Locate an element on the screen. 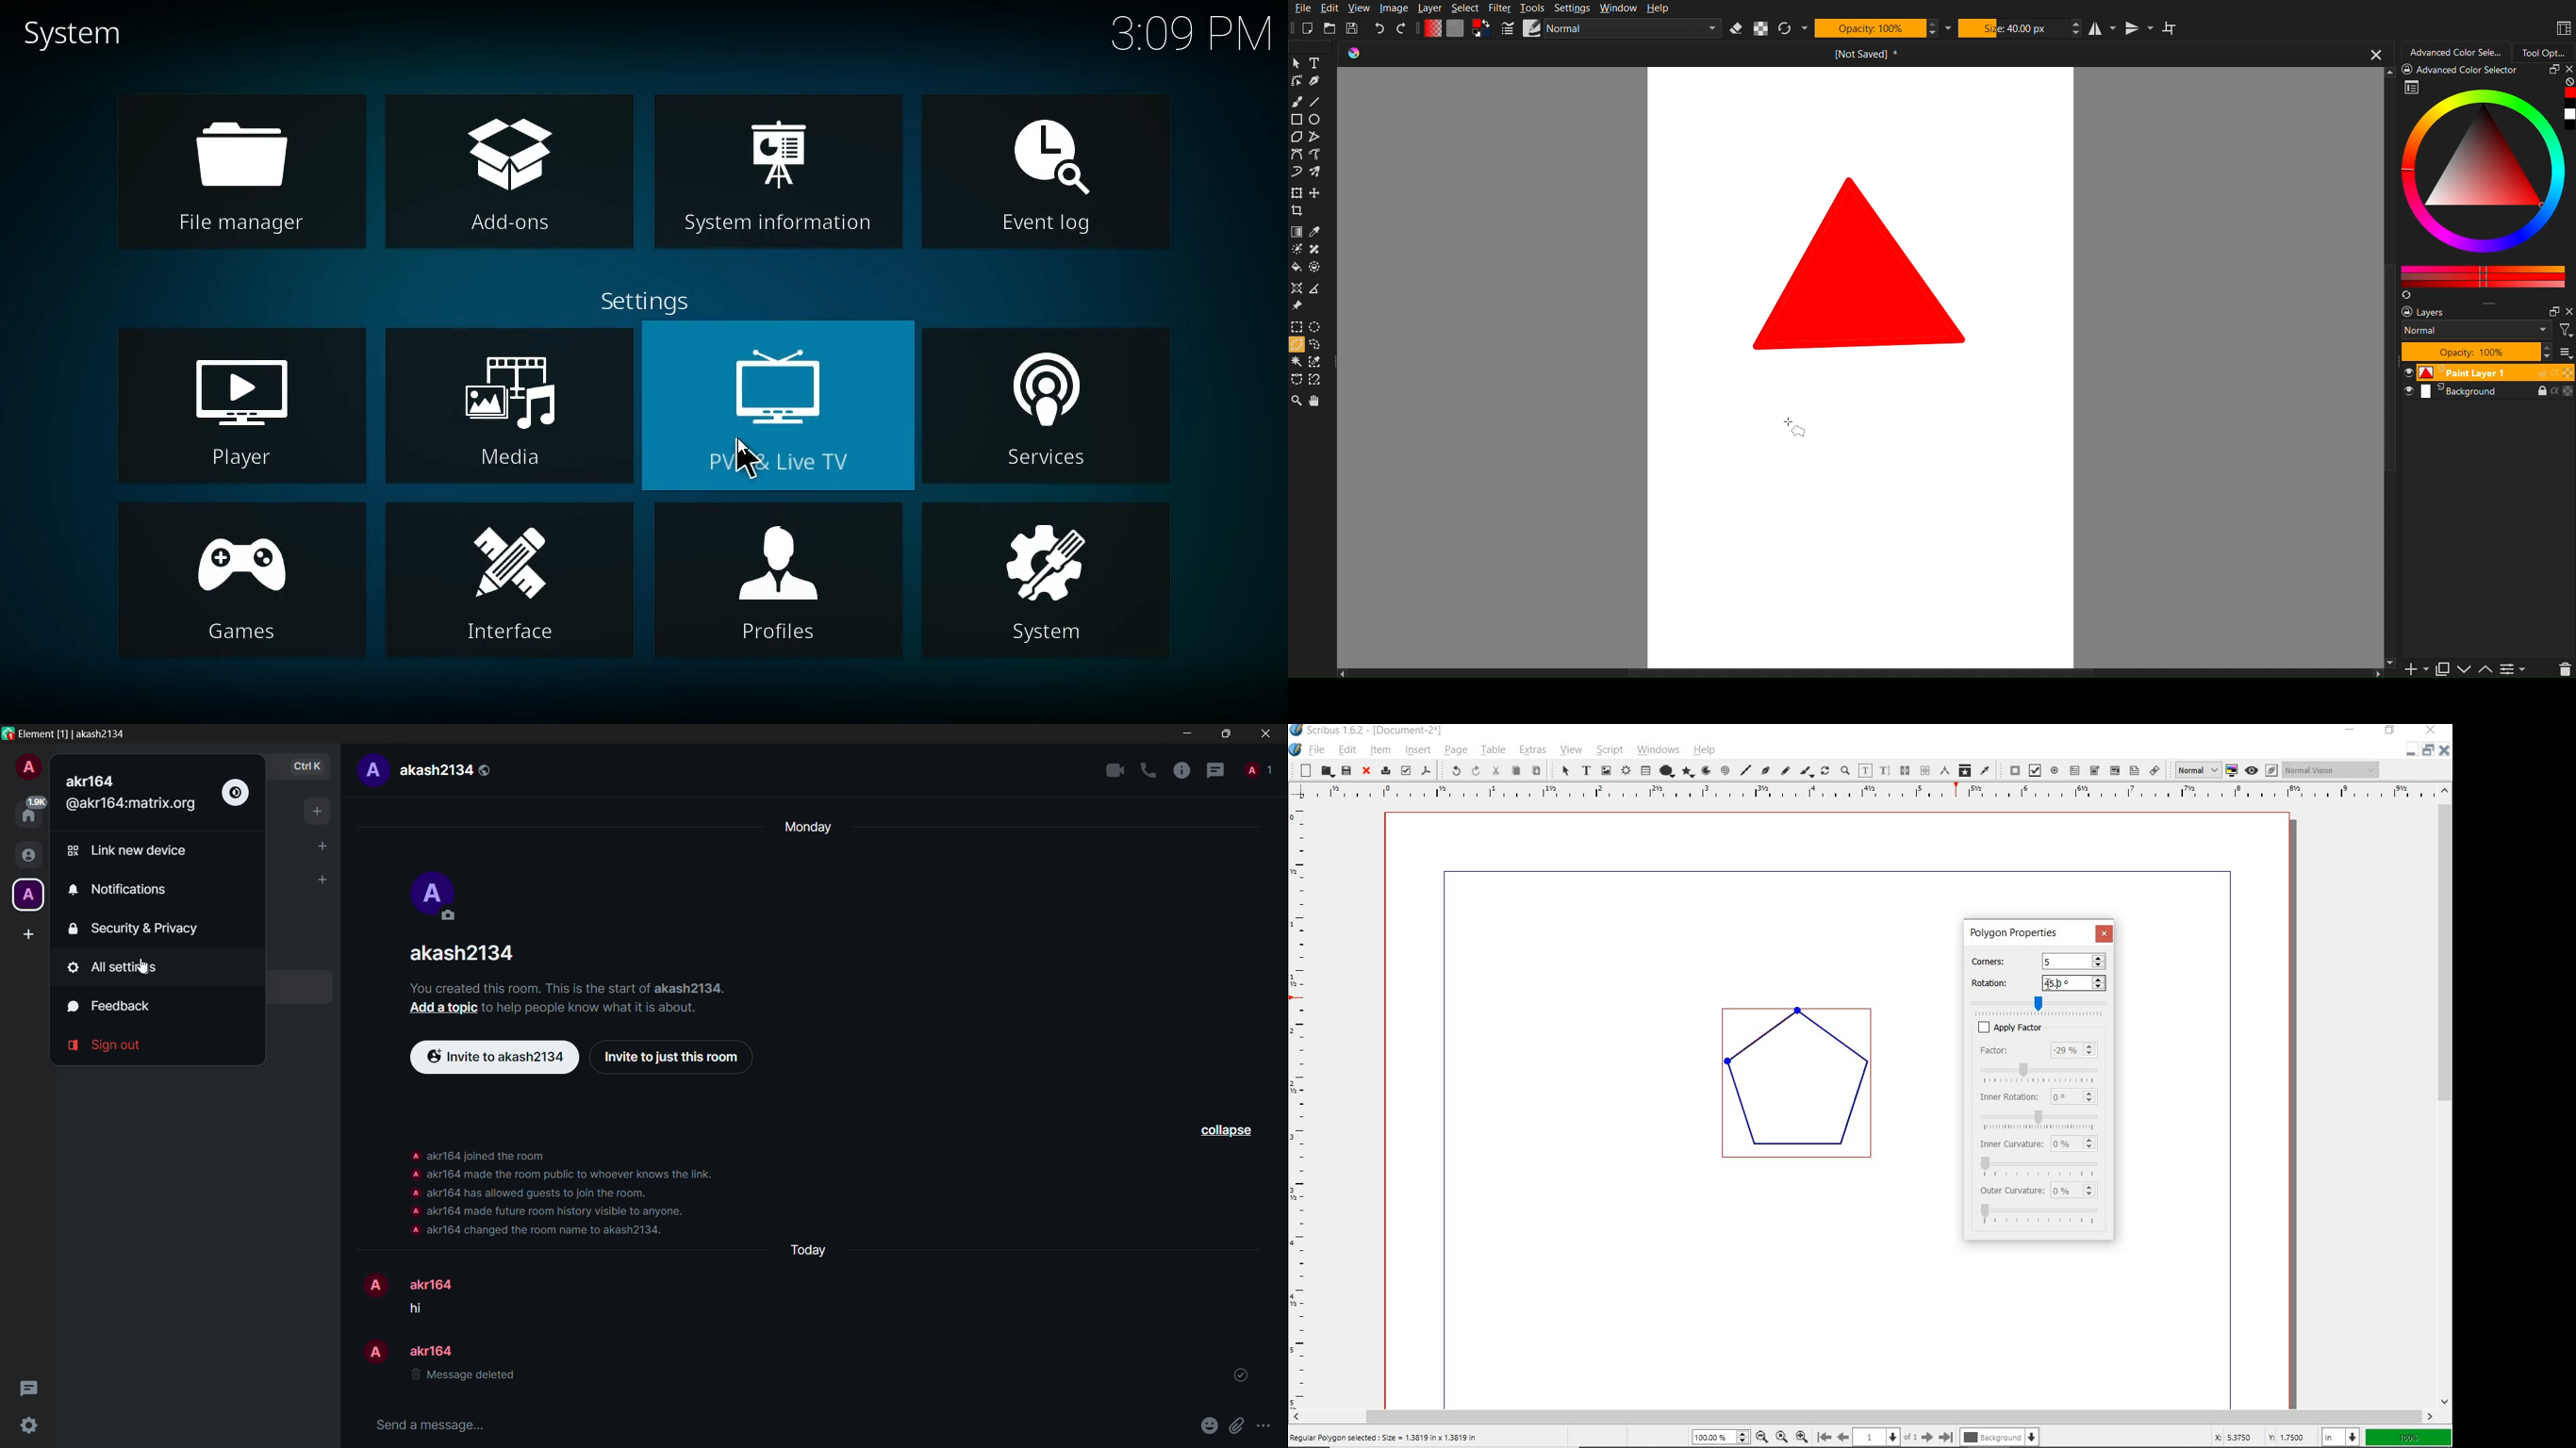 This screenshot has width=2576, height=1456. OUTER CURVATURE is located at coordinates (2013, 1192).